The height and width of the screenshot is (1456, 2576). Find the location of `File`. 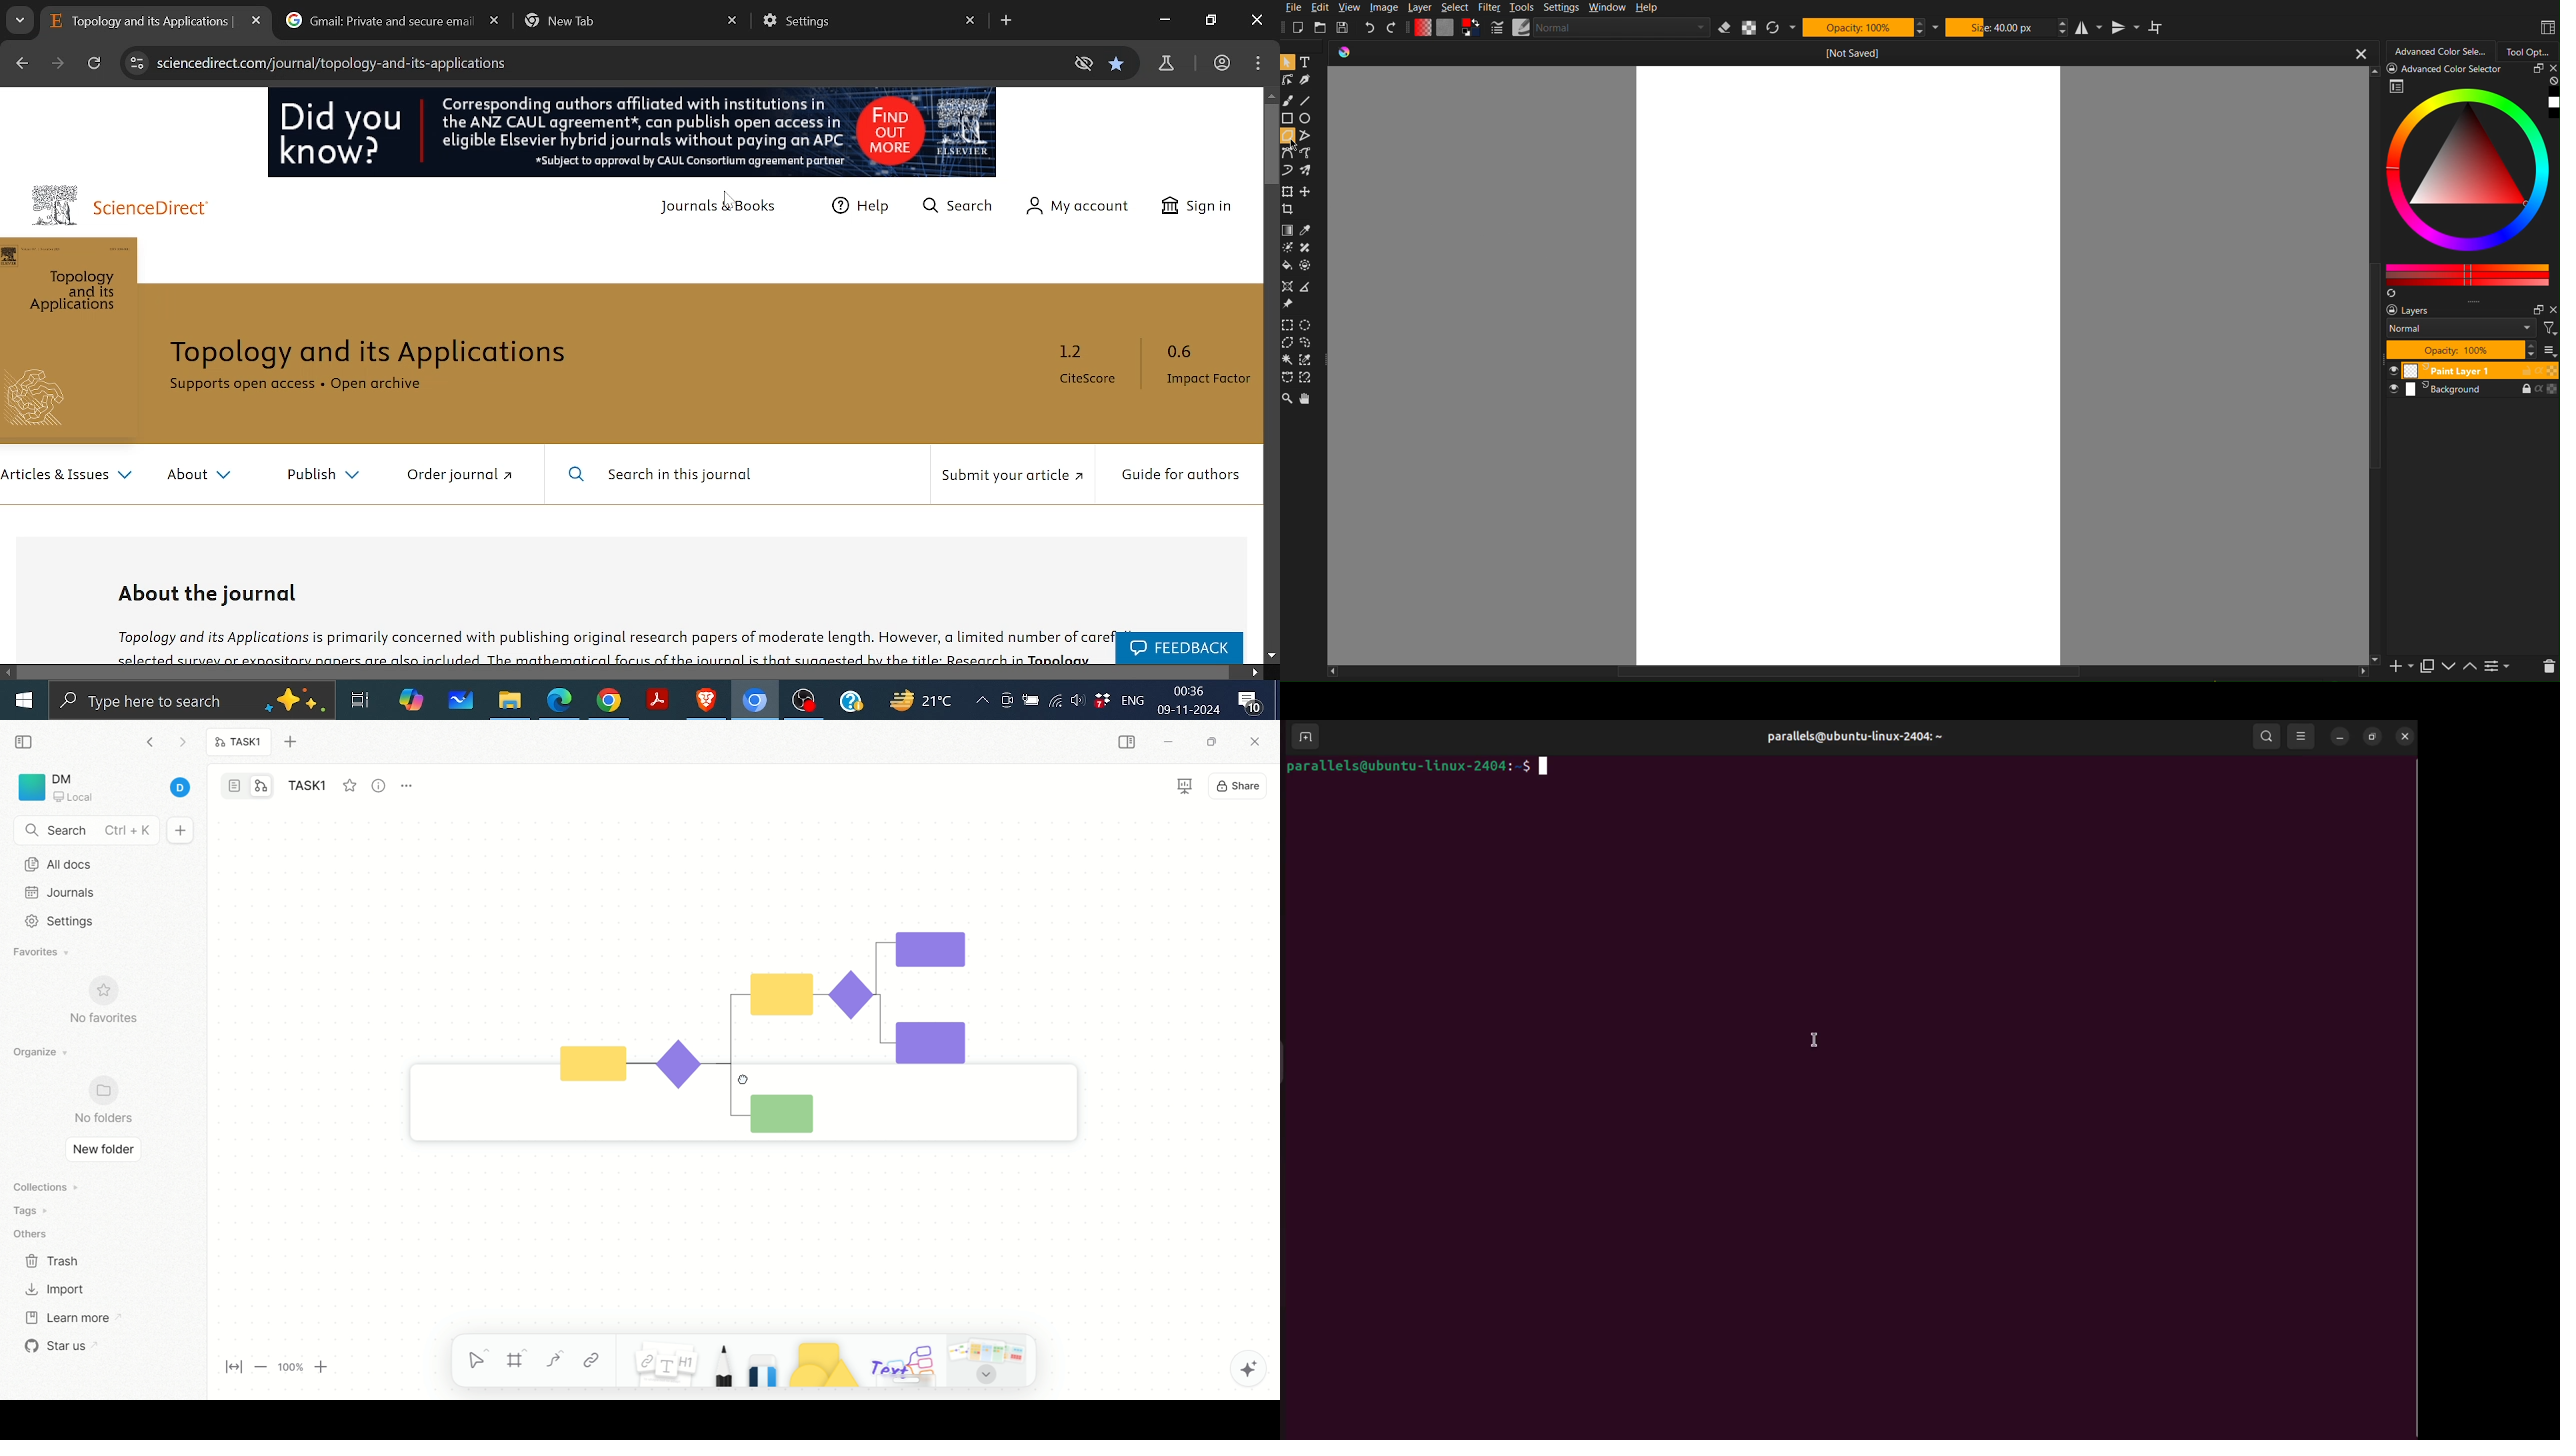

File is located at coordinates (1292, 8).